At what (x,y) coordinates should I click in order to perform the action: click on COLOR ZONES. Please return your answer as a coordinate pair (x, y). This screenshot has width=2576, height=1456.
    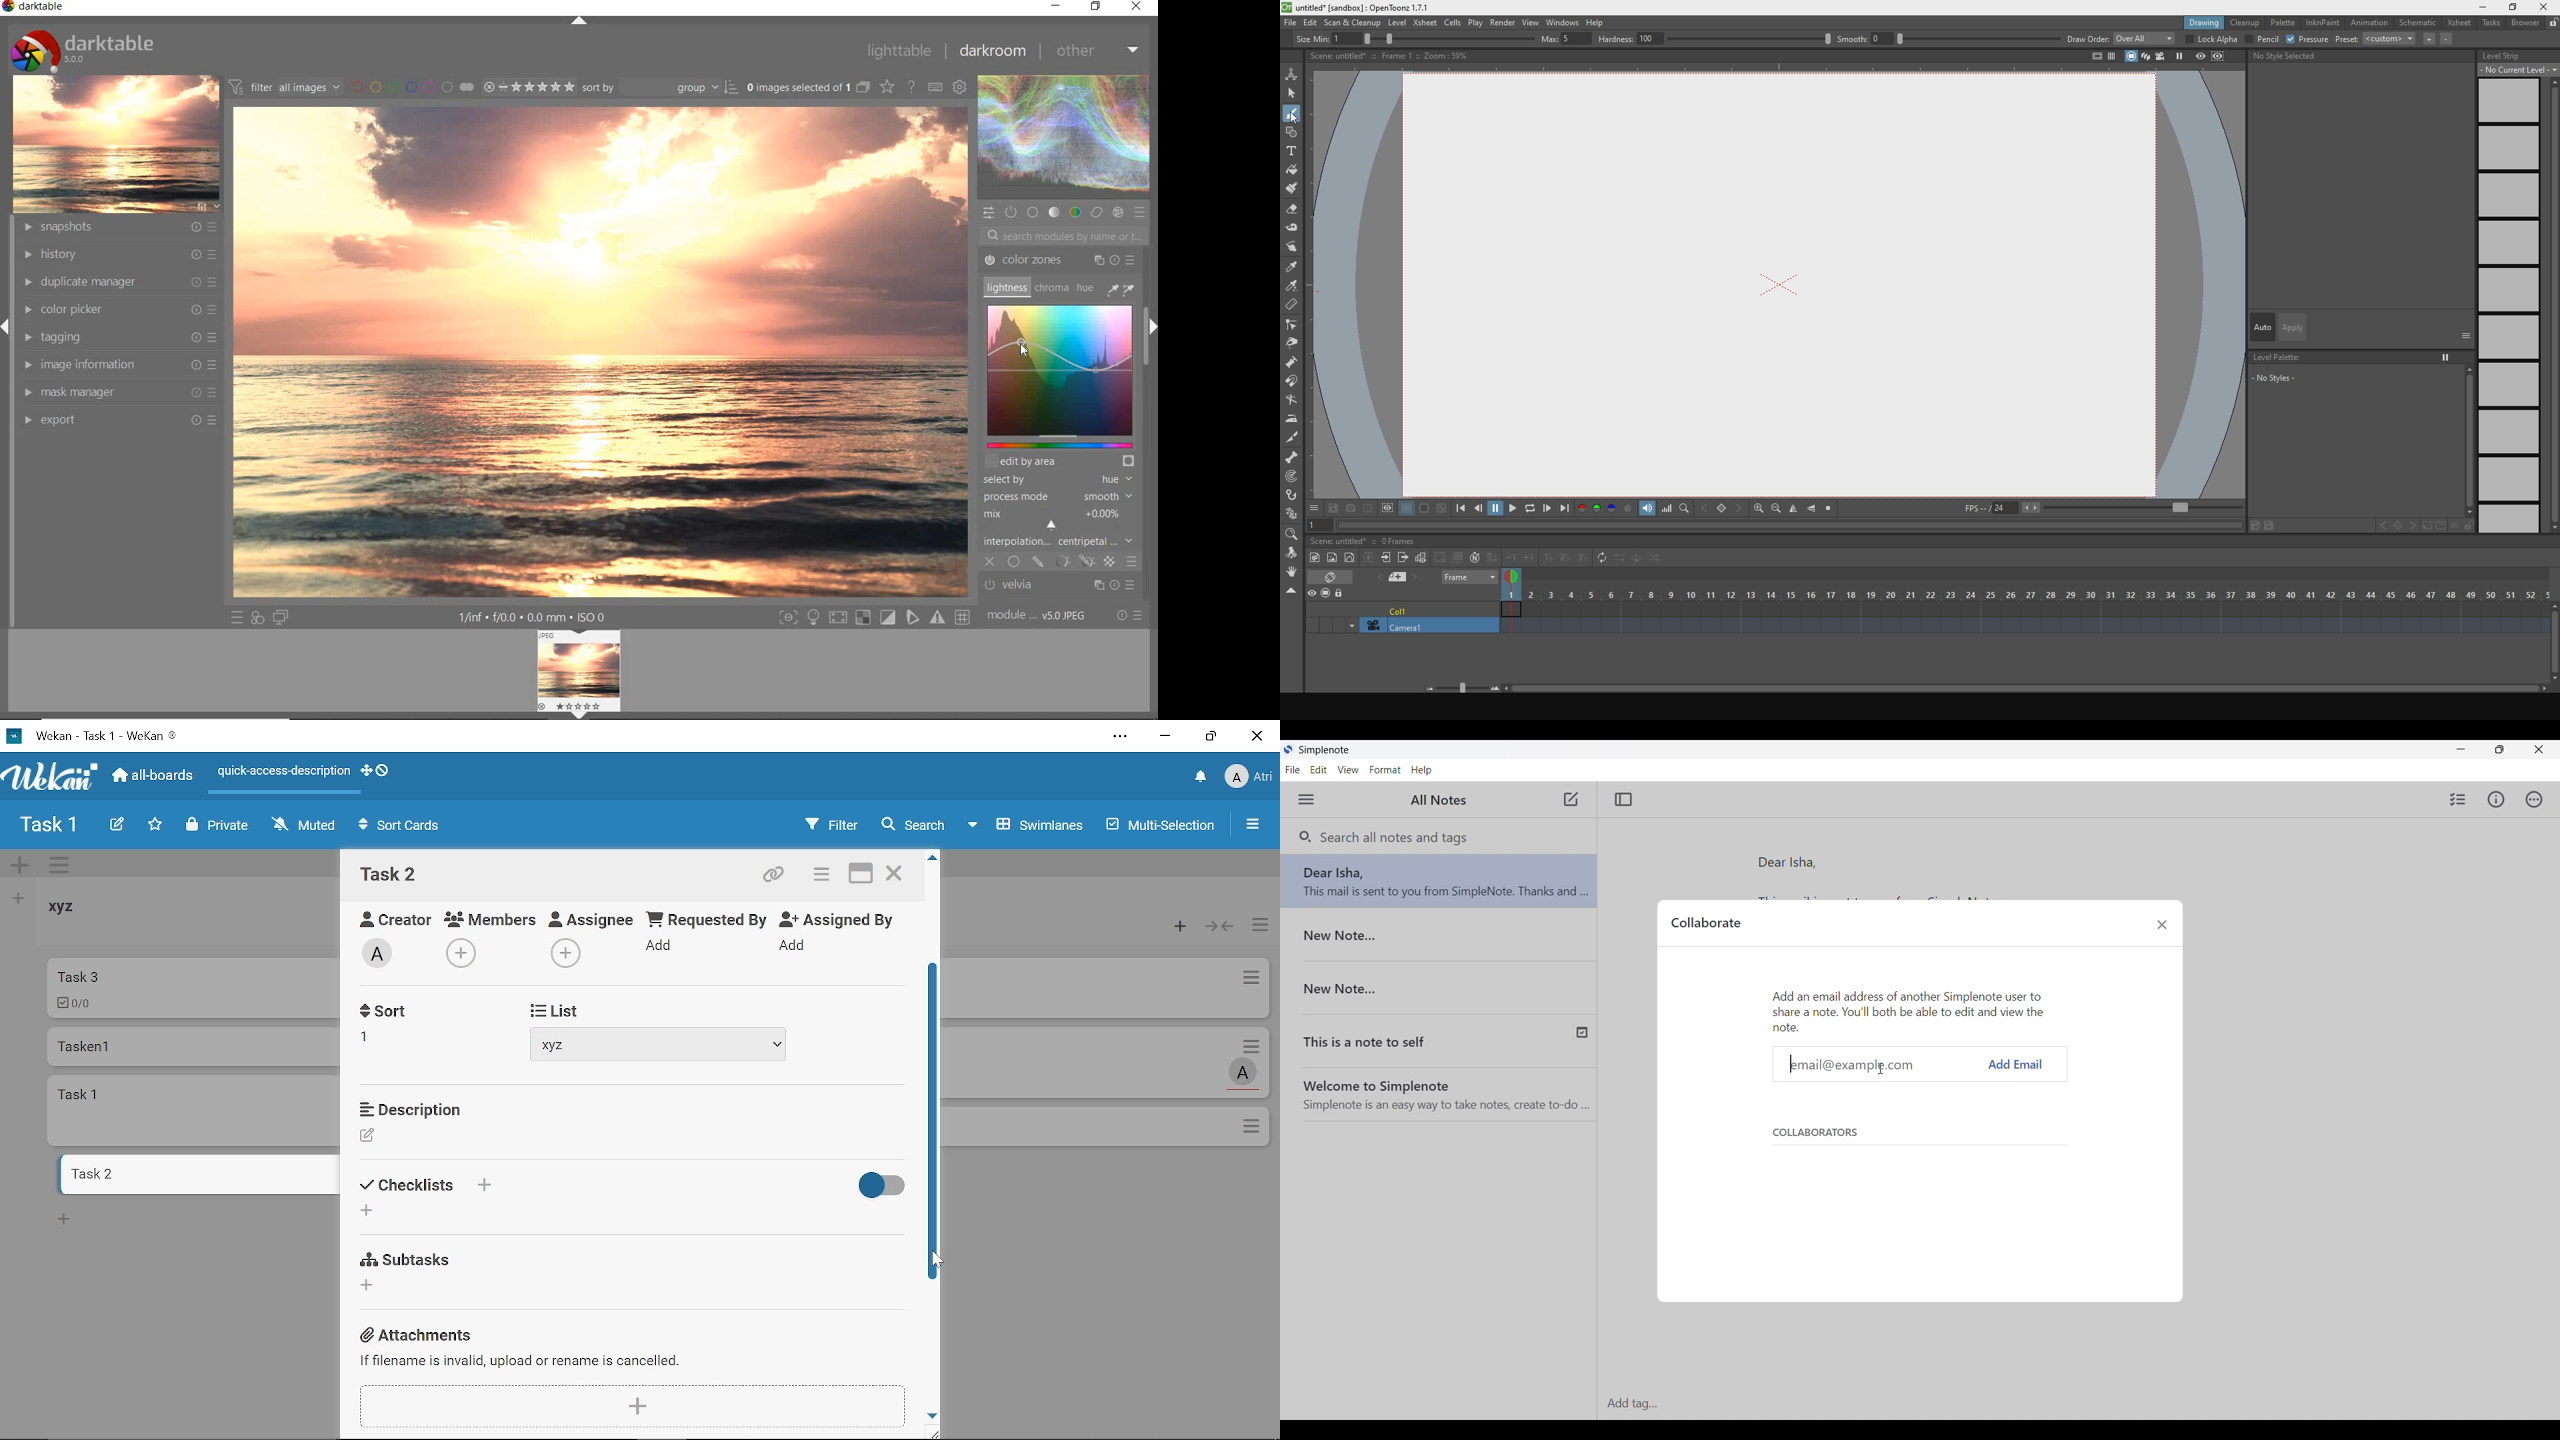
    Looking at the image, I should click on (1060, 260).